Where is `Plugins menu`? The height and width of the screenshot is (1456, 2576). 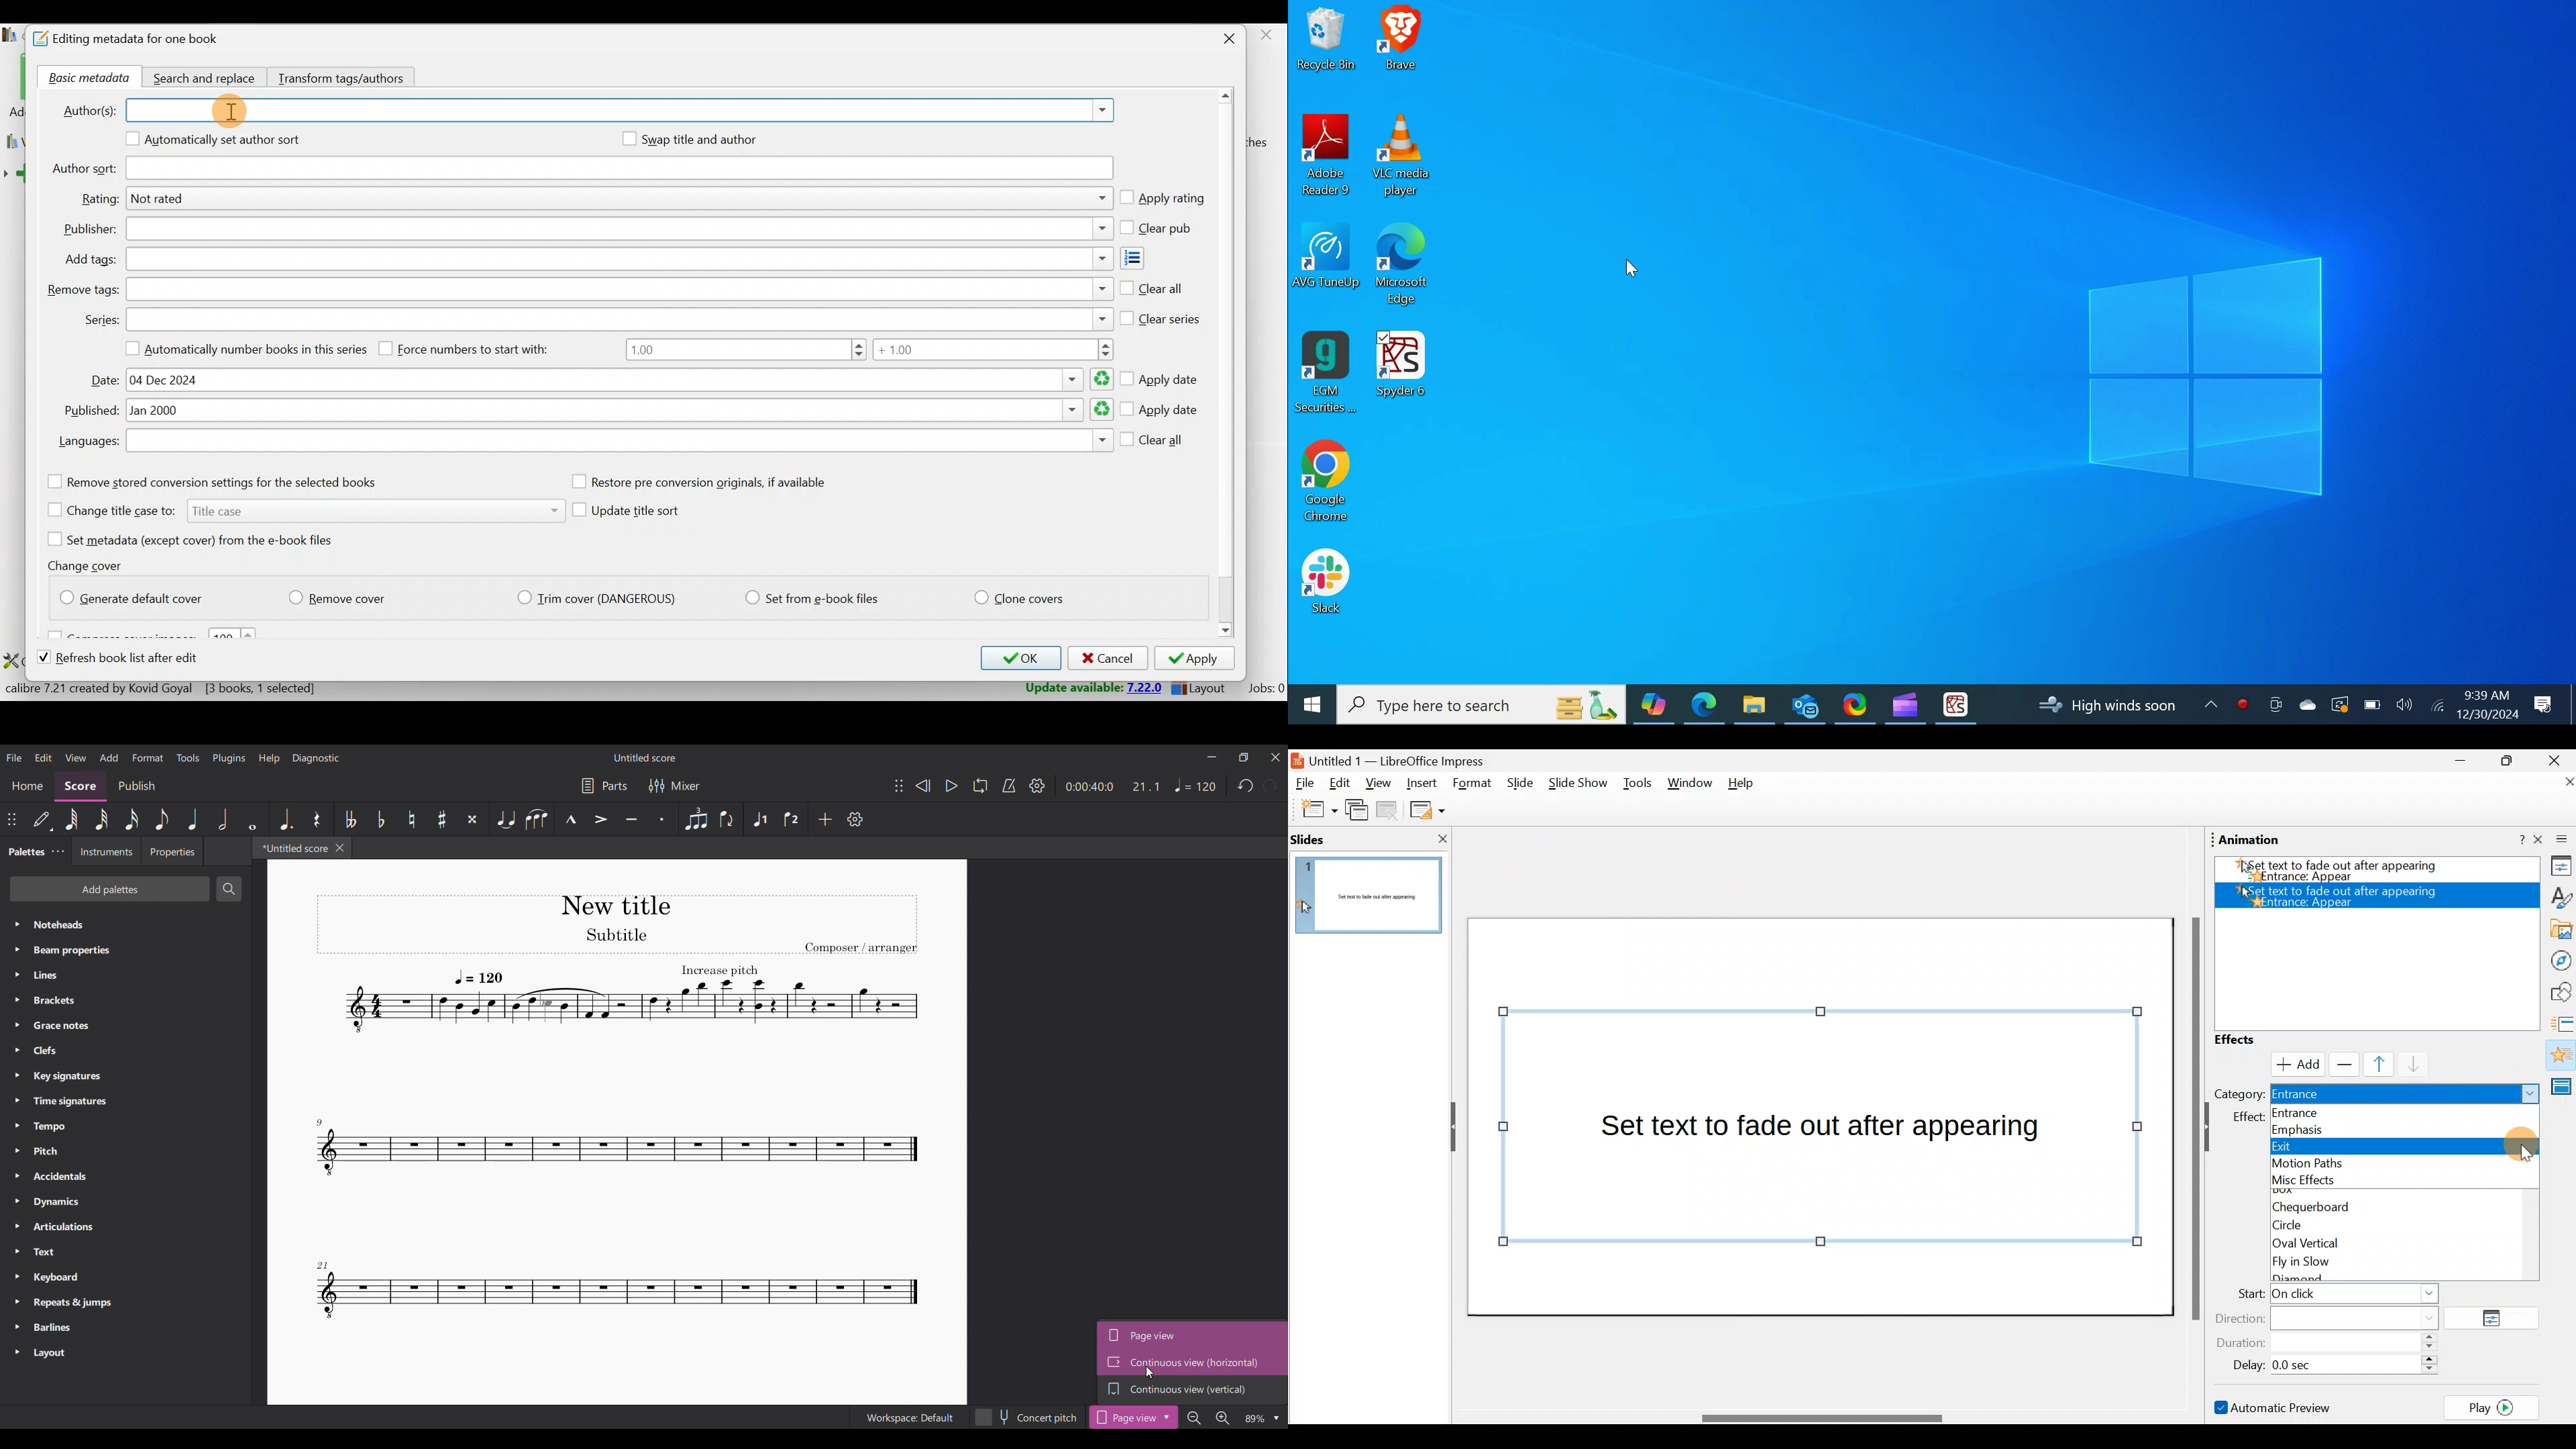 Plugins menu is located at coordinates (229, 758).